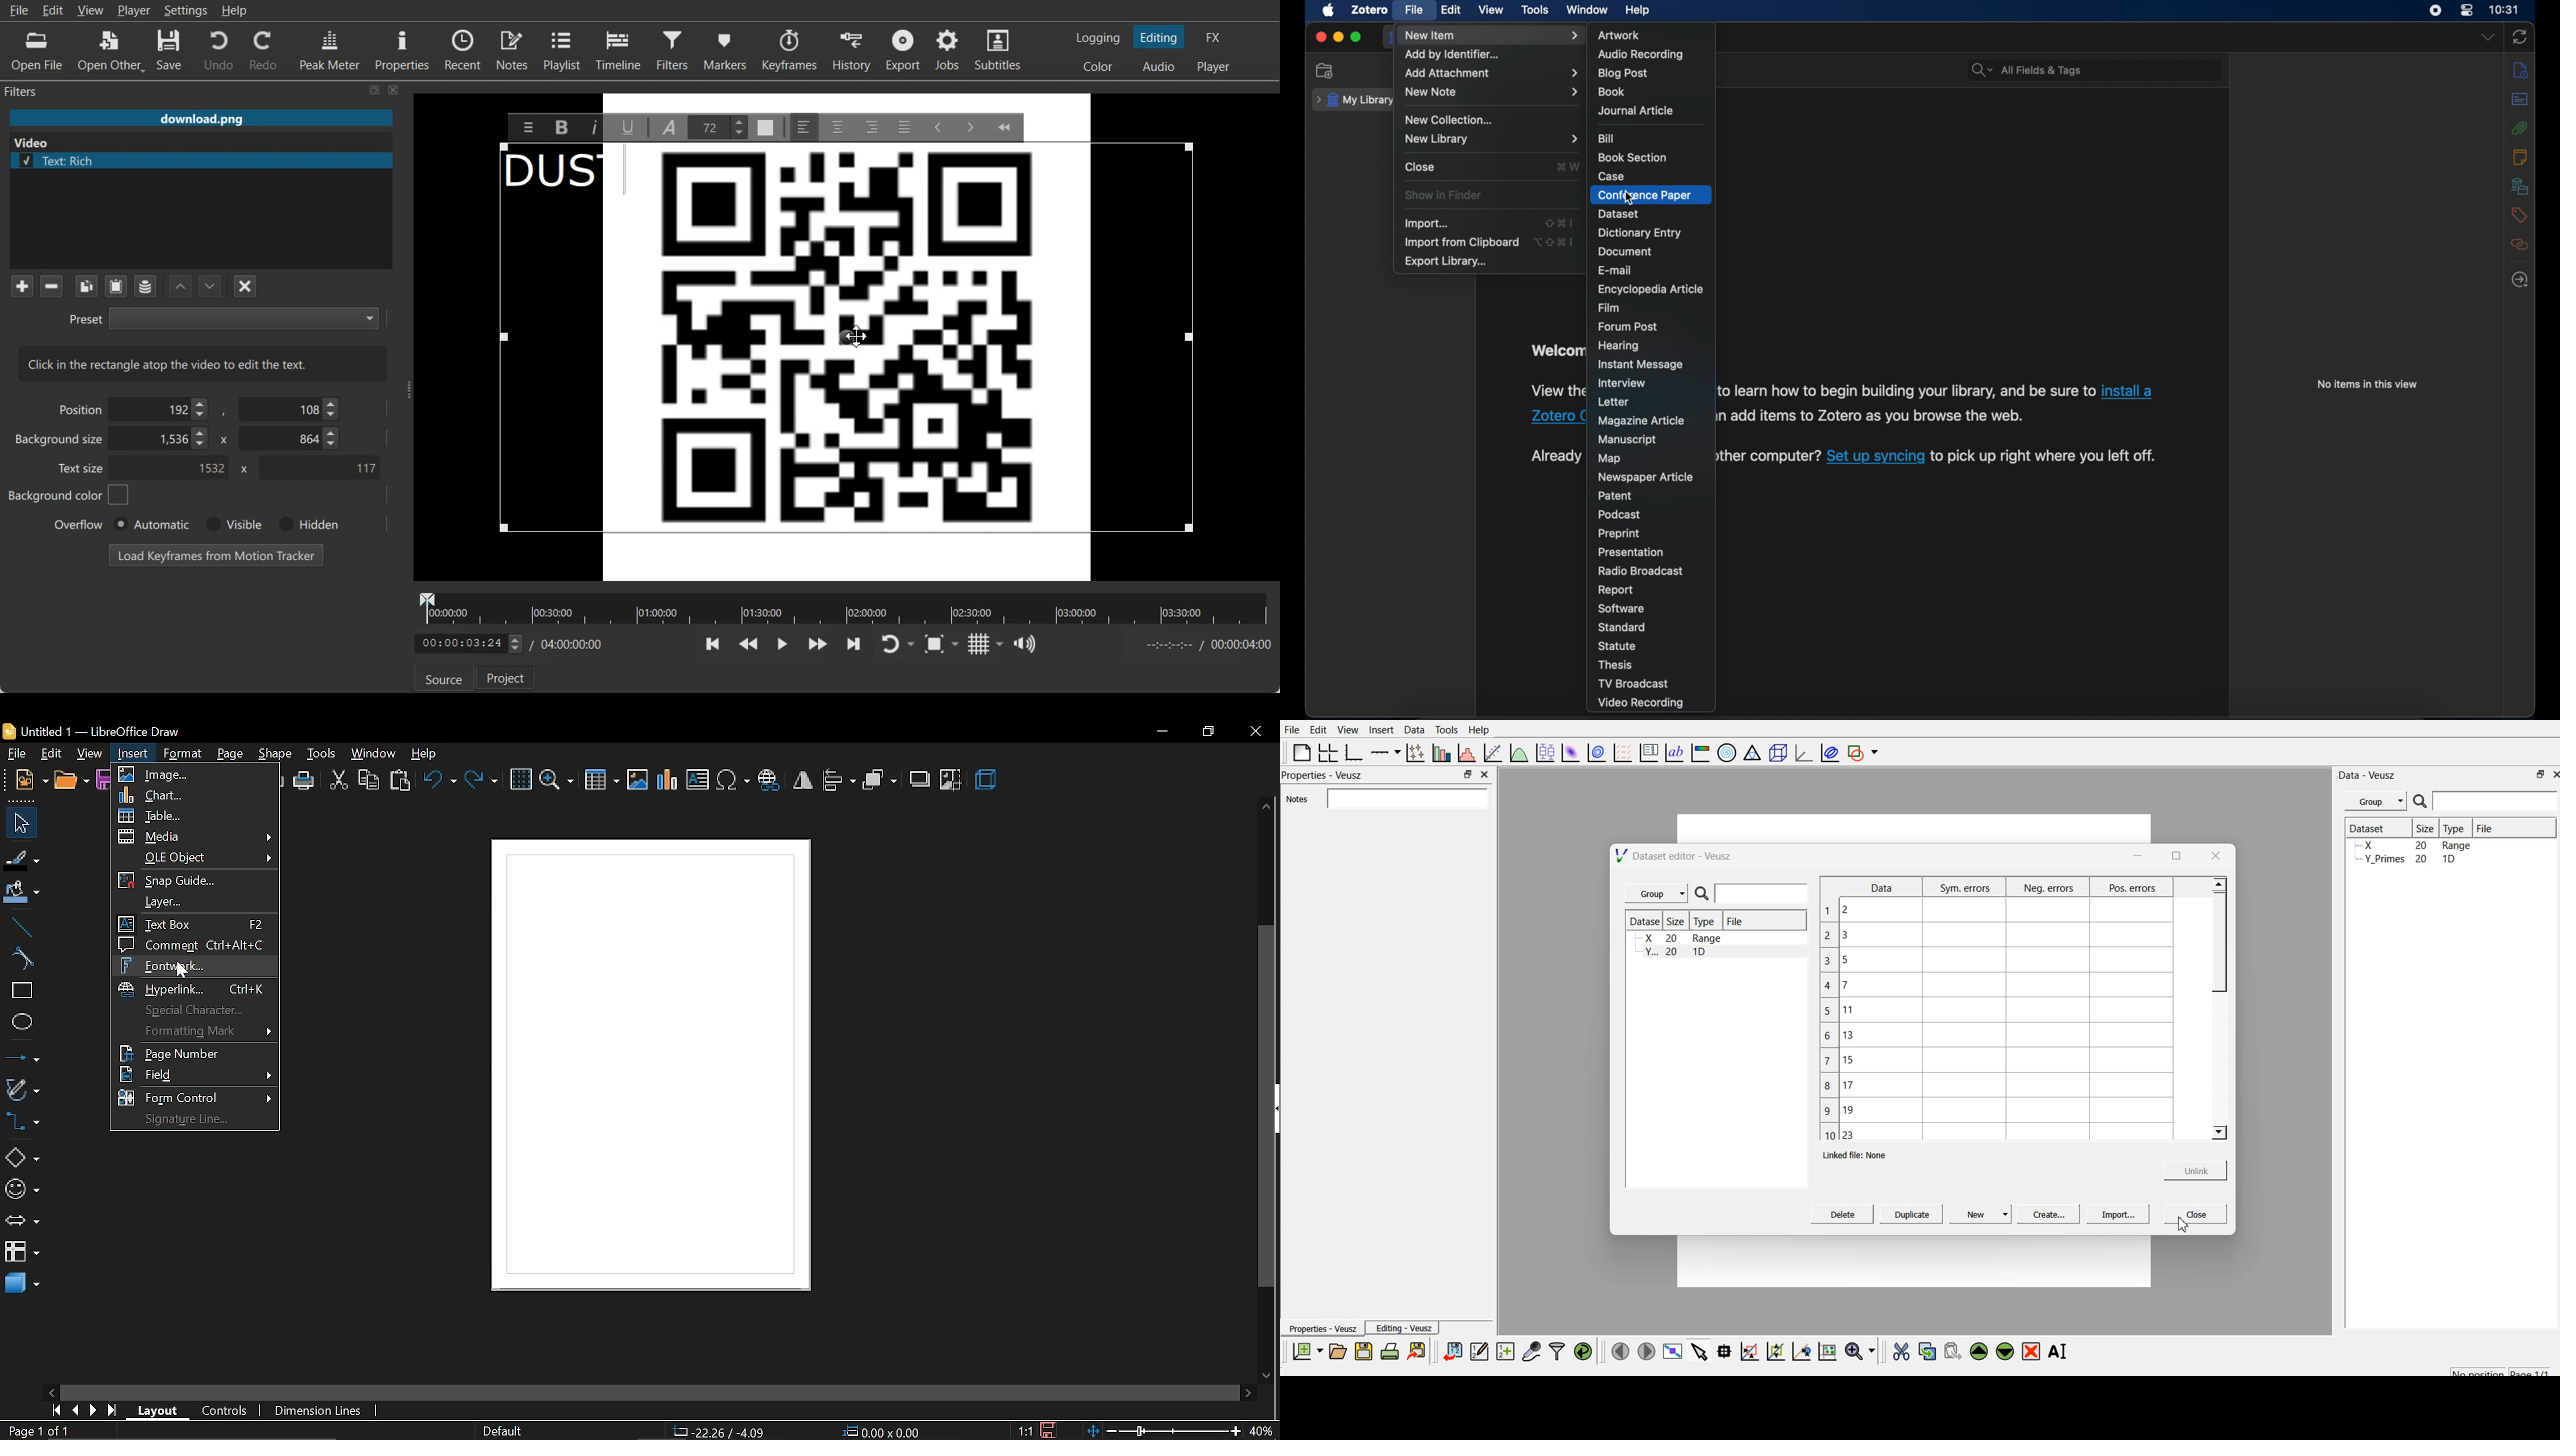  I want to click on N \/ Dataset editor - Veusz, so click(1676, 856).